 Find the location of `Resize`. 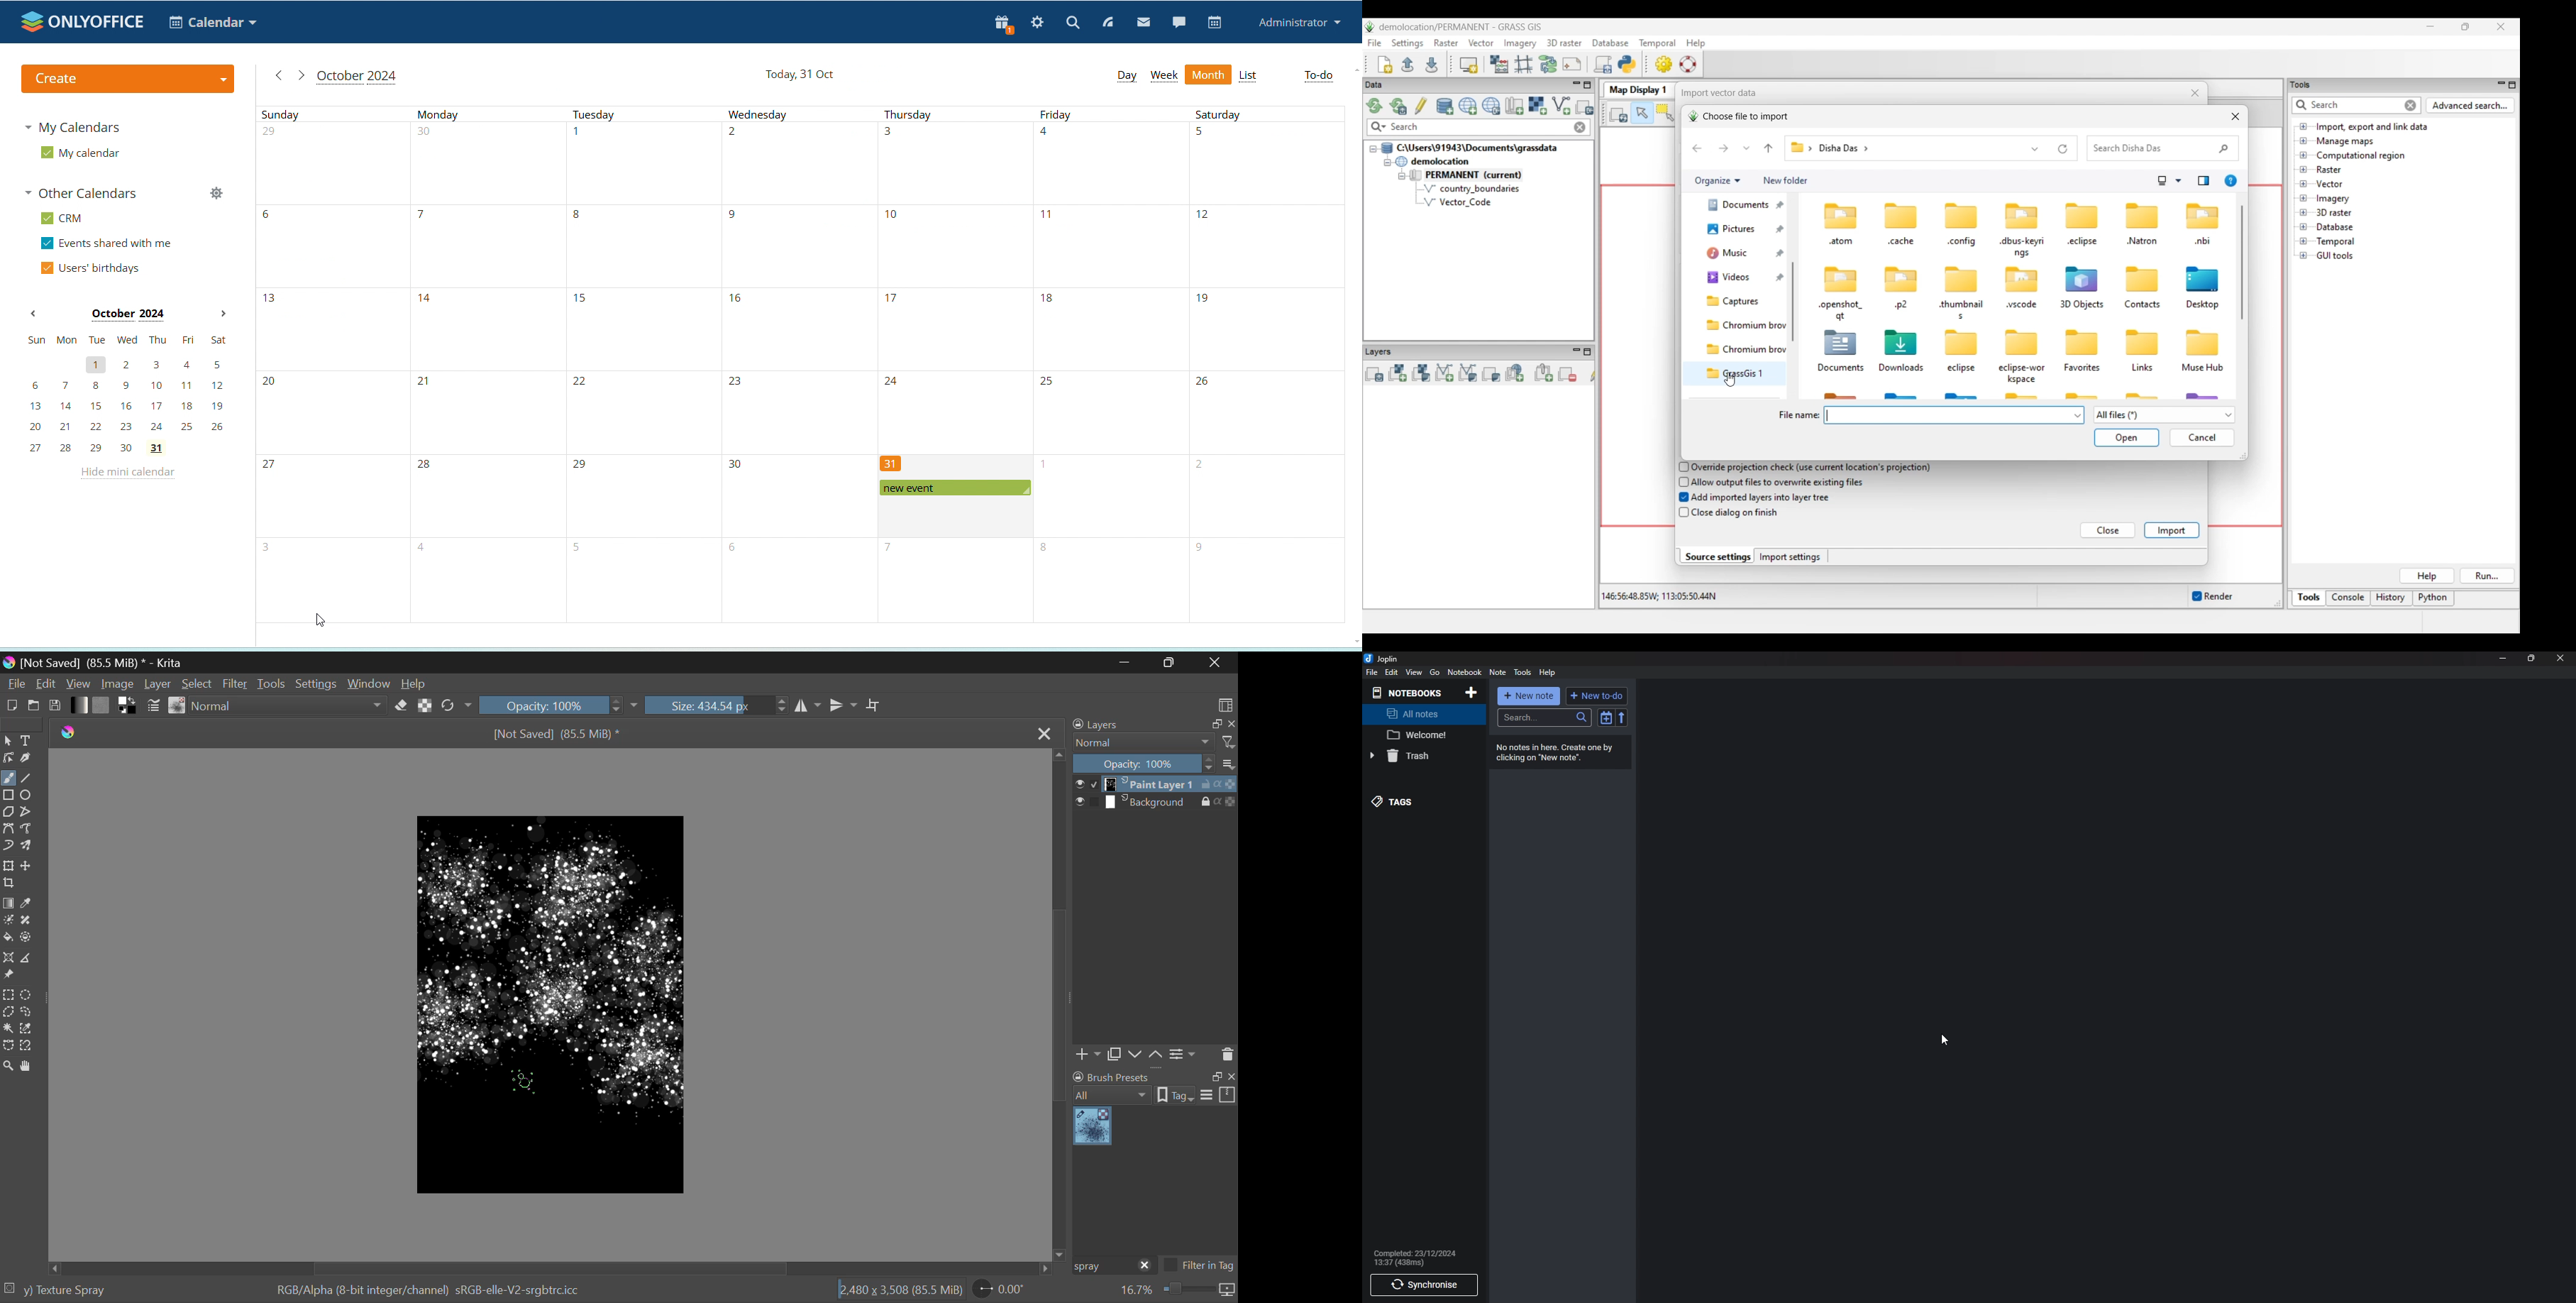

Resize is located at coordinates (2531, 658).